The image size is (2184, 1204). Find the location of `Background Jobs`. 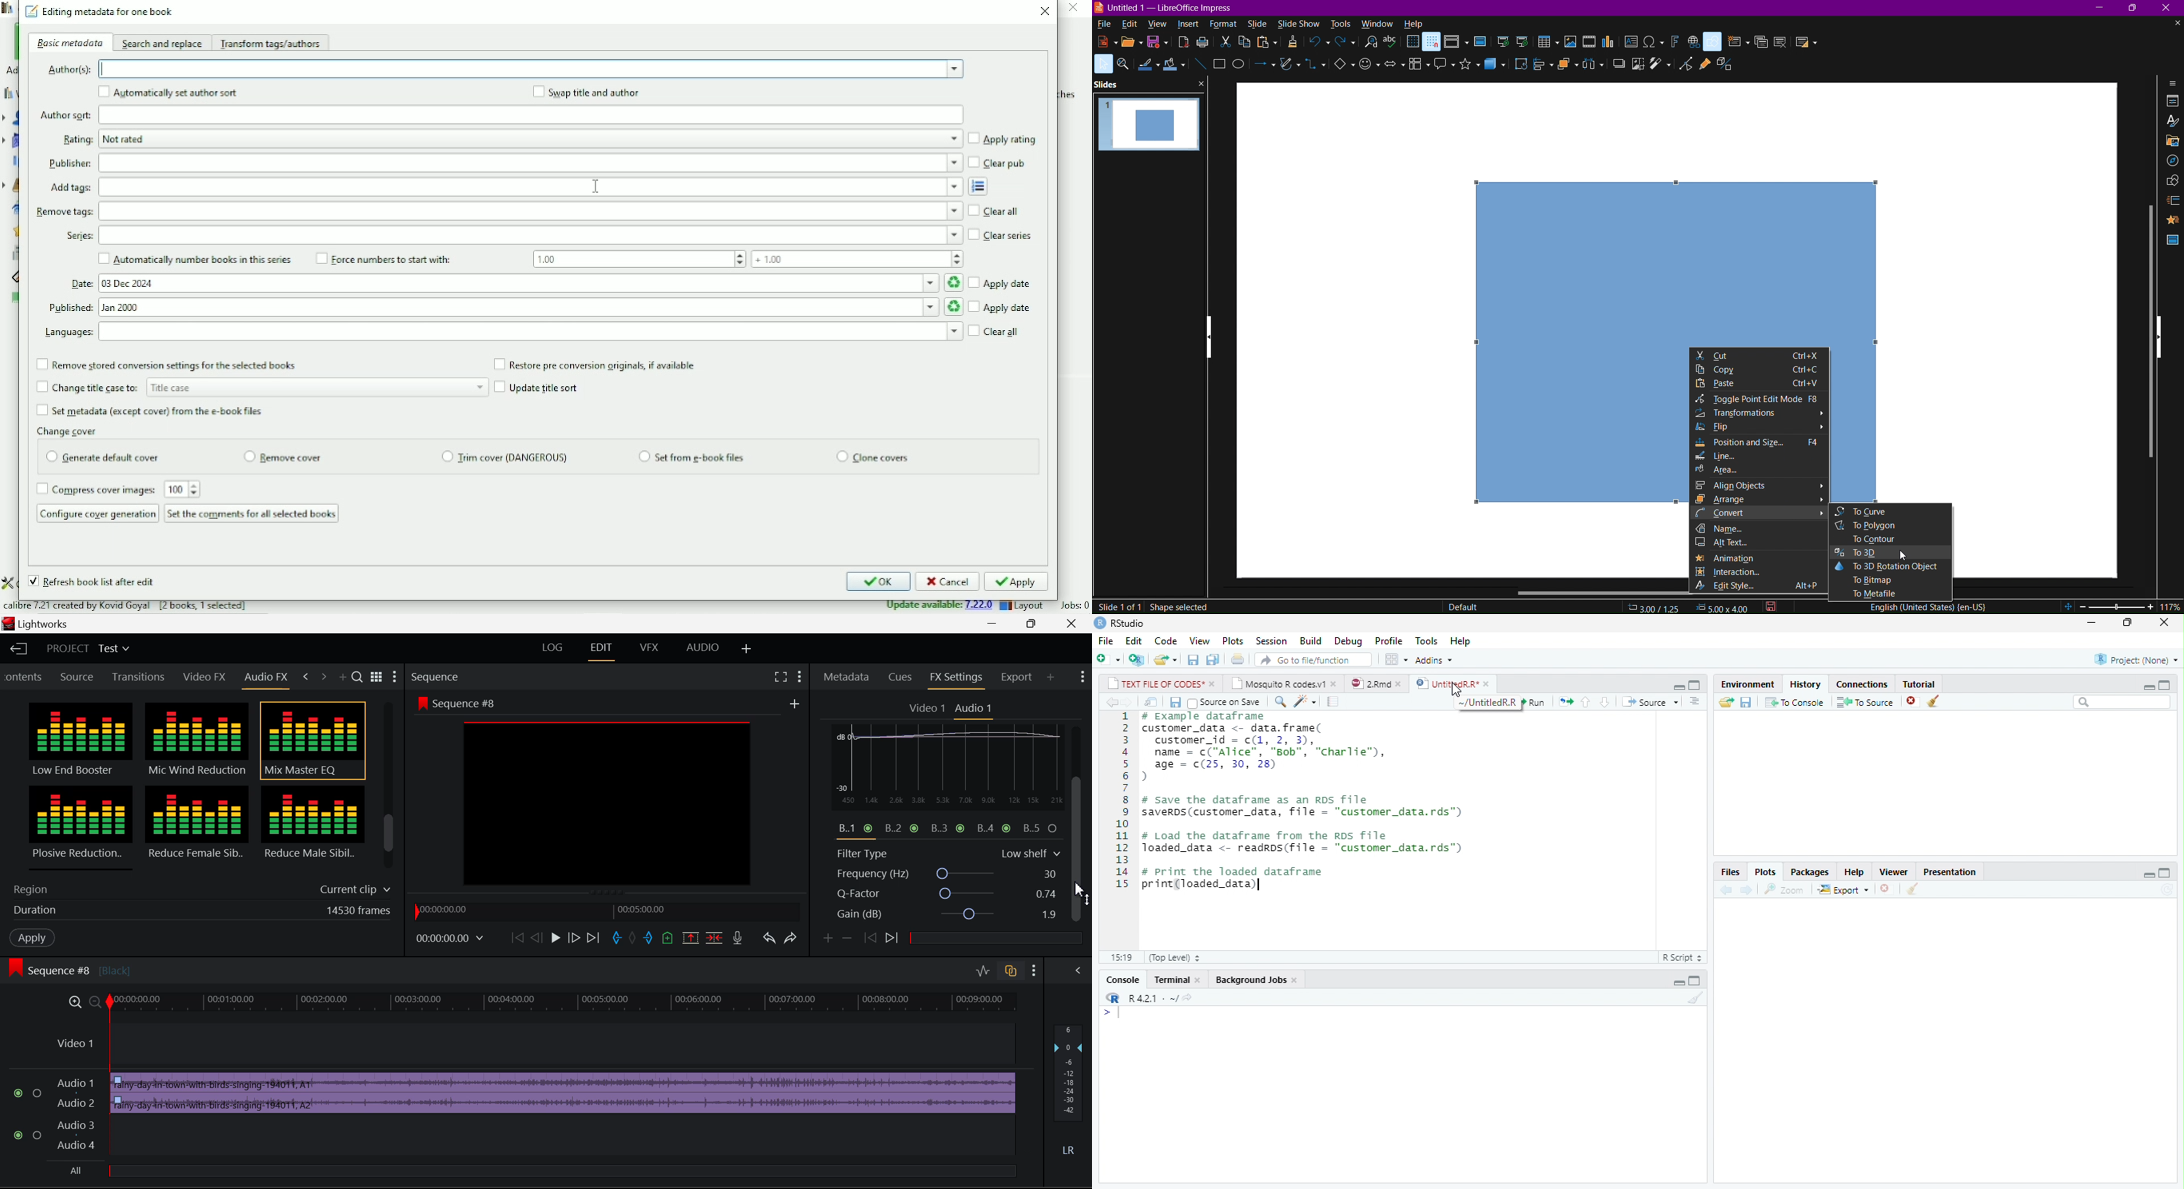

Background Jobs is located at coordinates (1250, 980).